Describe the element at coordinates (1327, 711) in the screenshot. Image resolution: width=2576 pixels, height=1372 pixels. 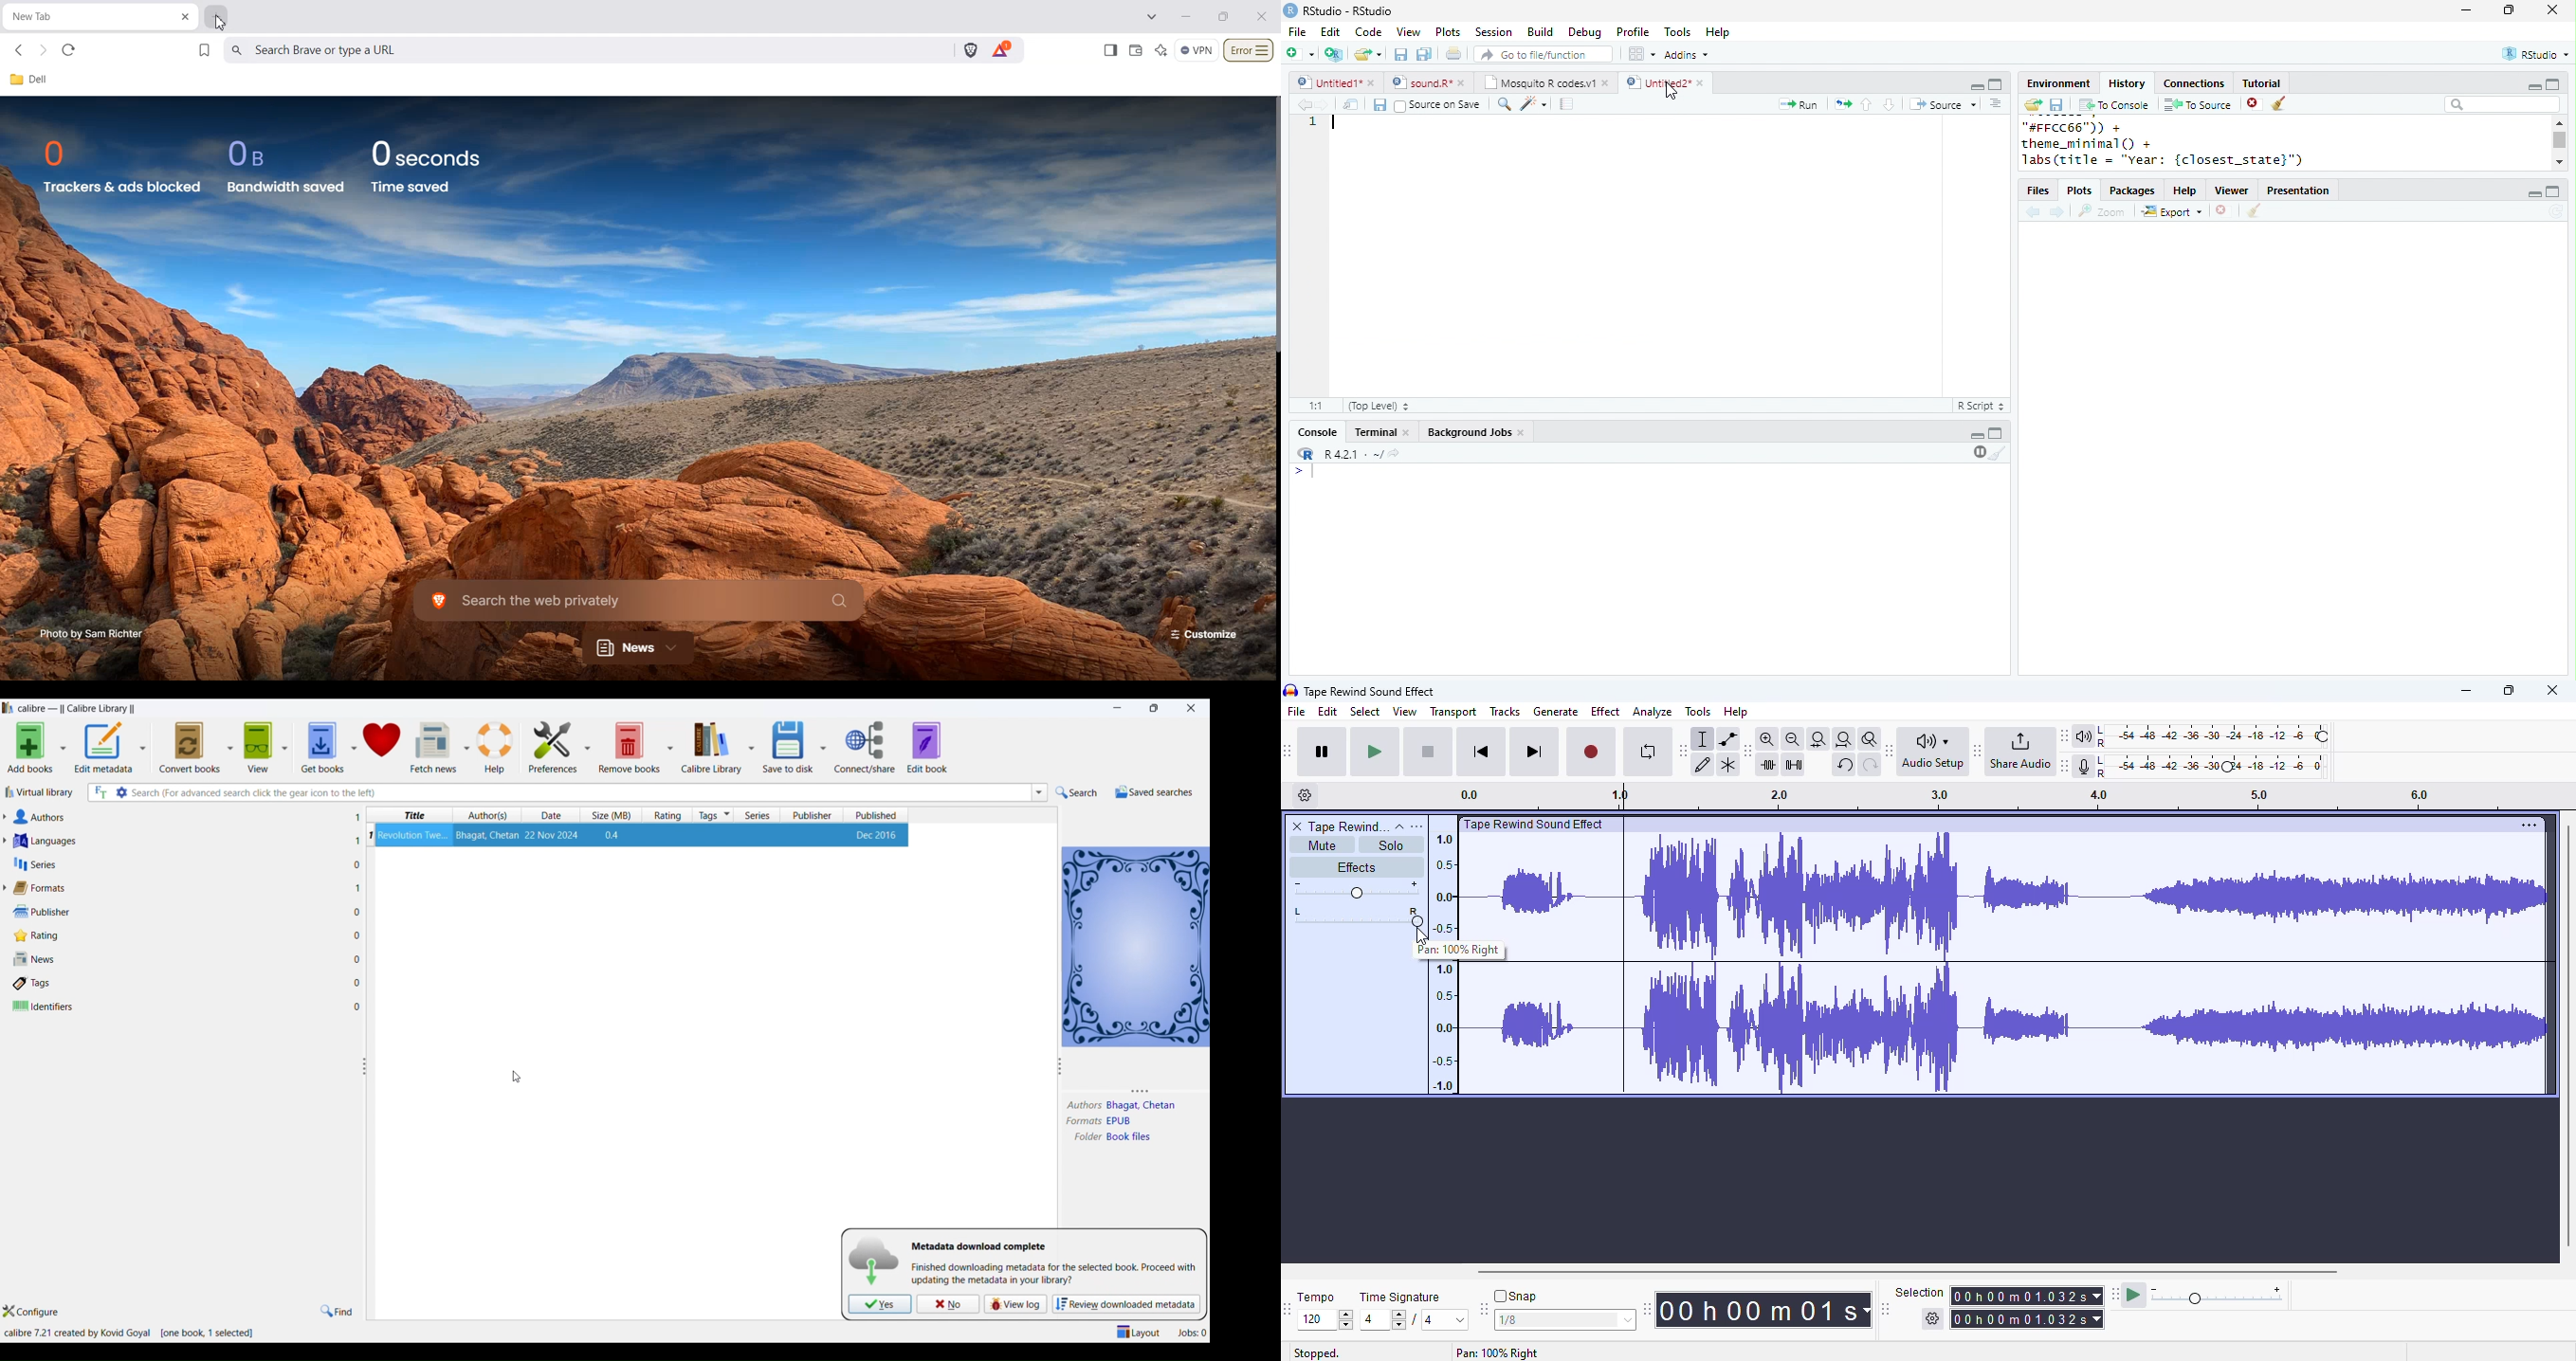
I see `edit` at that location.